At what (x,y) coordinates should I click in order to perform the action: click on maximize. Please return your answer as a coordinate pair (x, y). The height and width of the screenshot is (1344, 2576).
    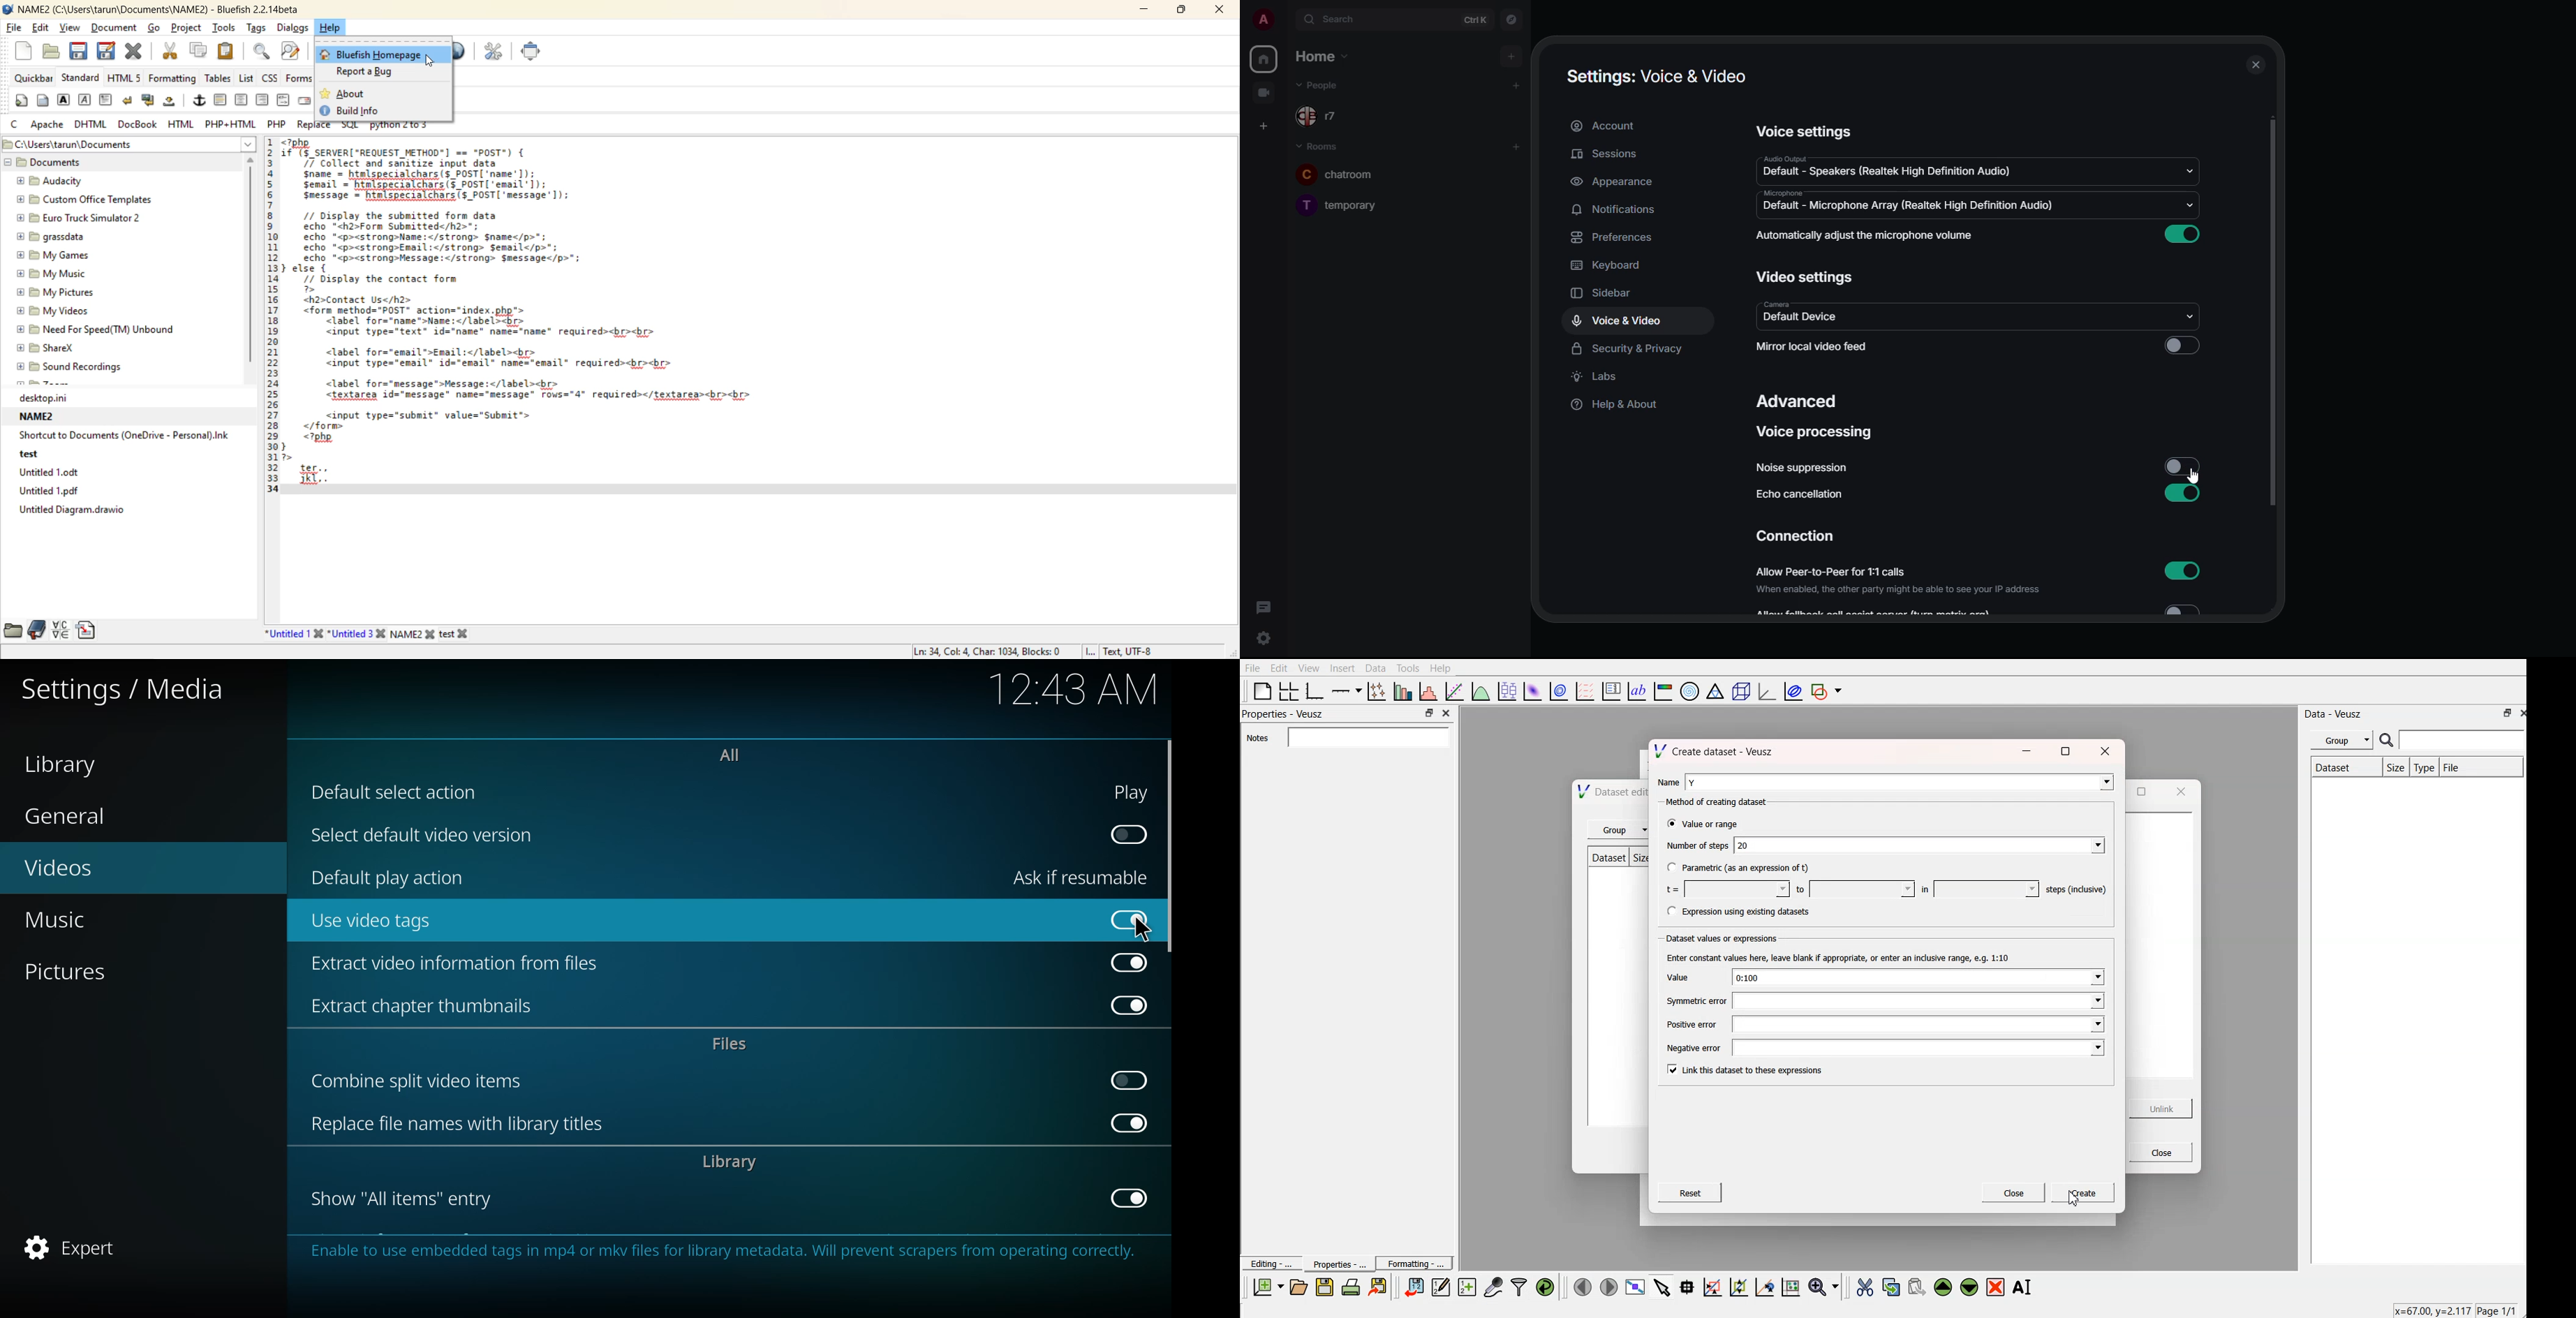
    Looking at the image, I should click on (2067, 750).